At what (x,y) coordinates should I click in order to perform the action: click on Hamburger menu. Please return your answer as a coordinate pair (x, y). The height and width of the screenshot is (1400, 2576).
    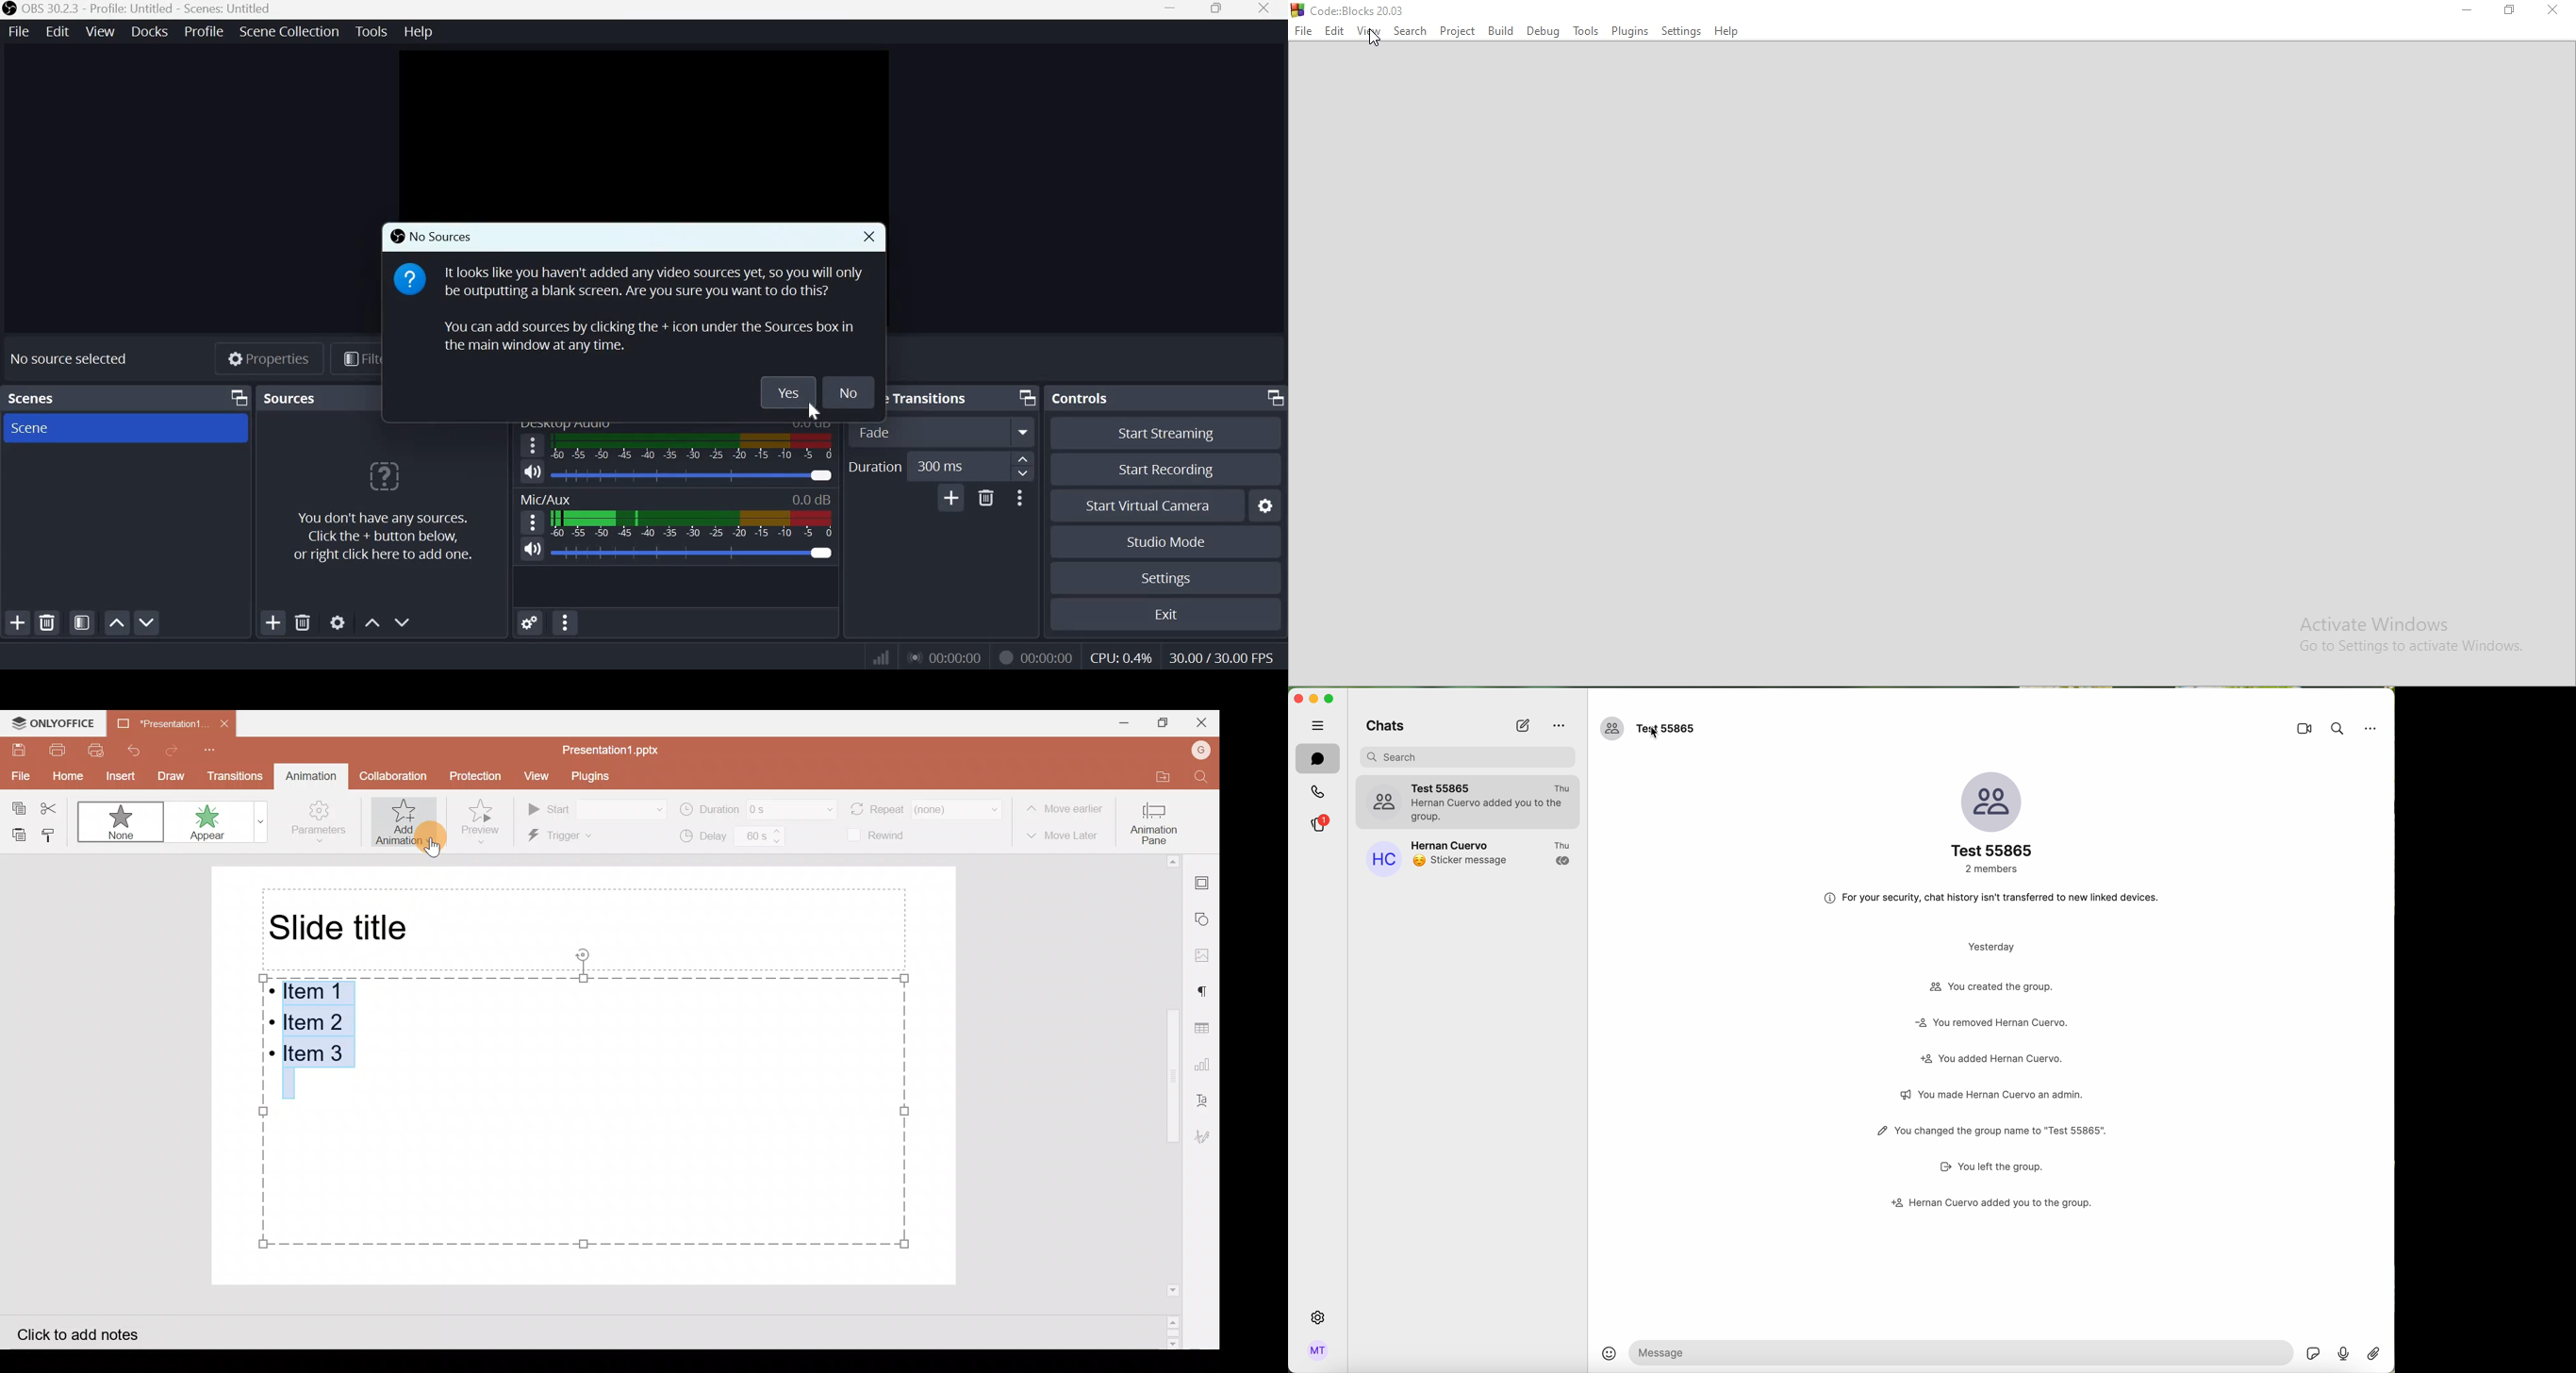
    Looking at the image, I should click on (533, 445).